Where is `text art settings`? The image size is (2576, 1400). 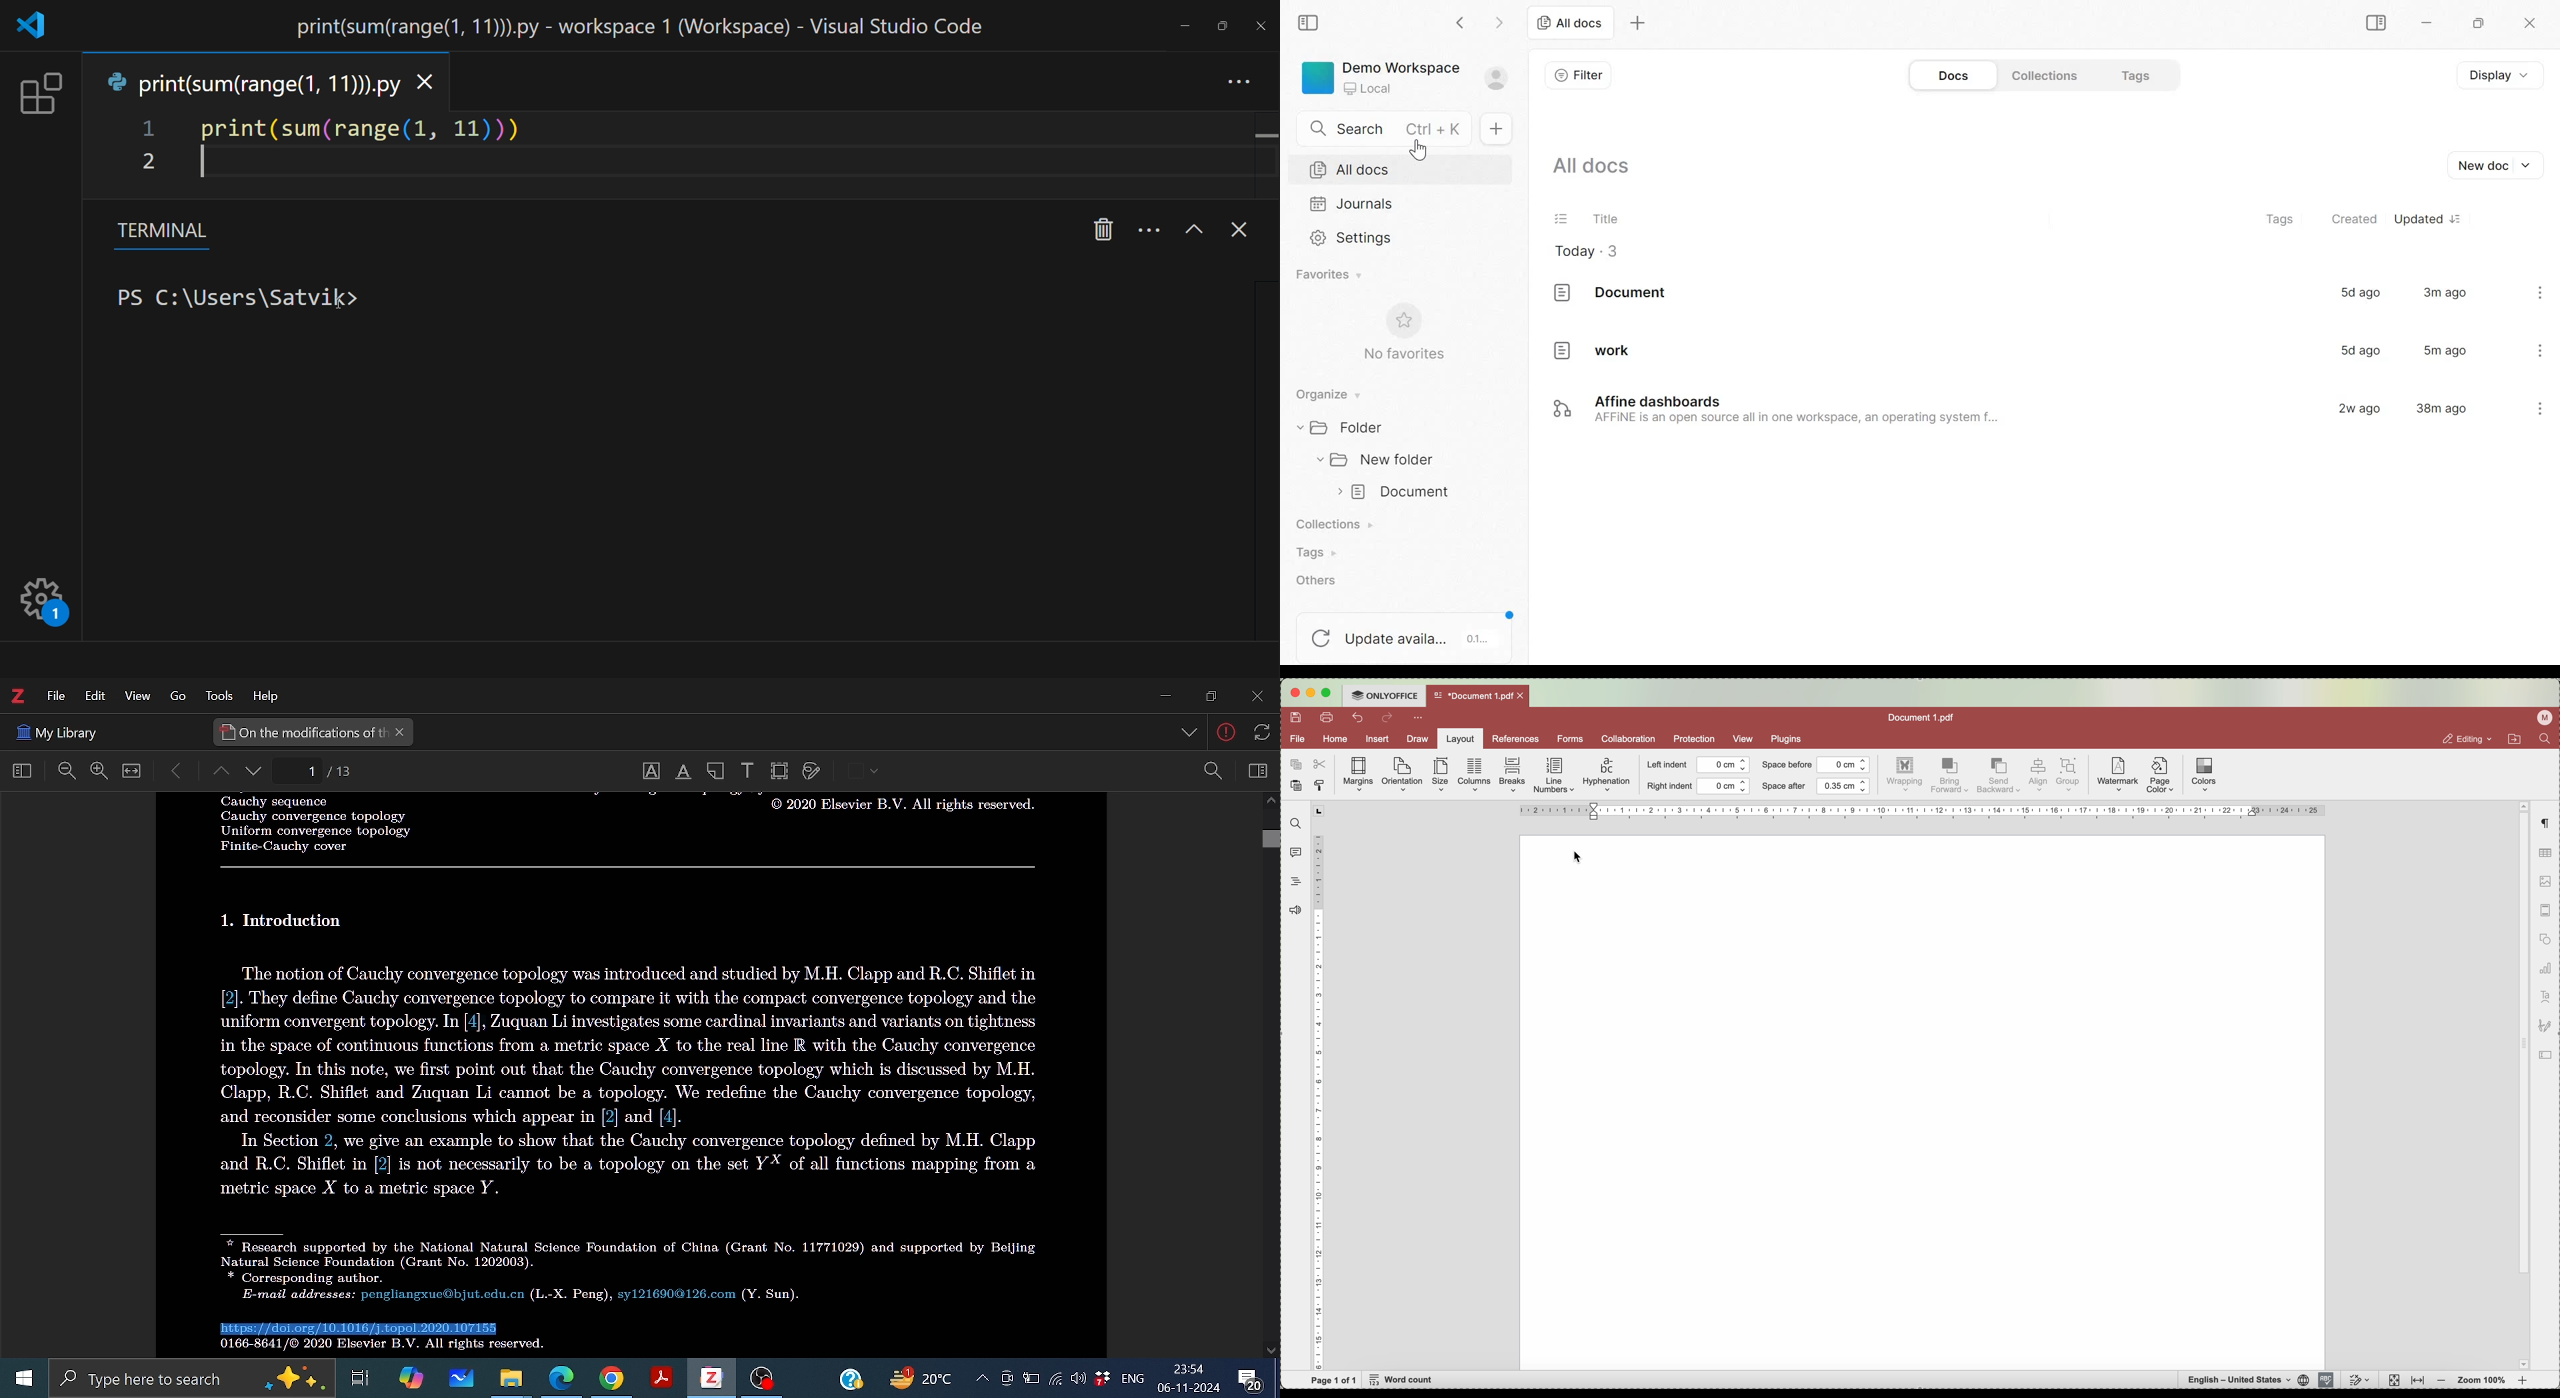 text art settings is located at coordinates (2545, 998).